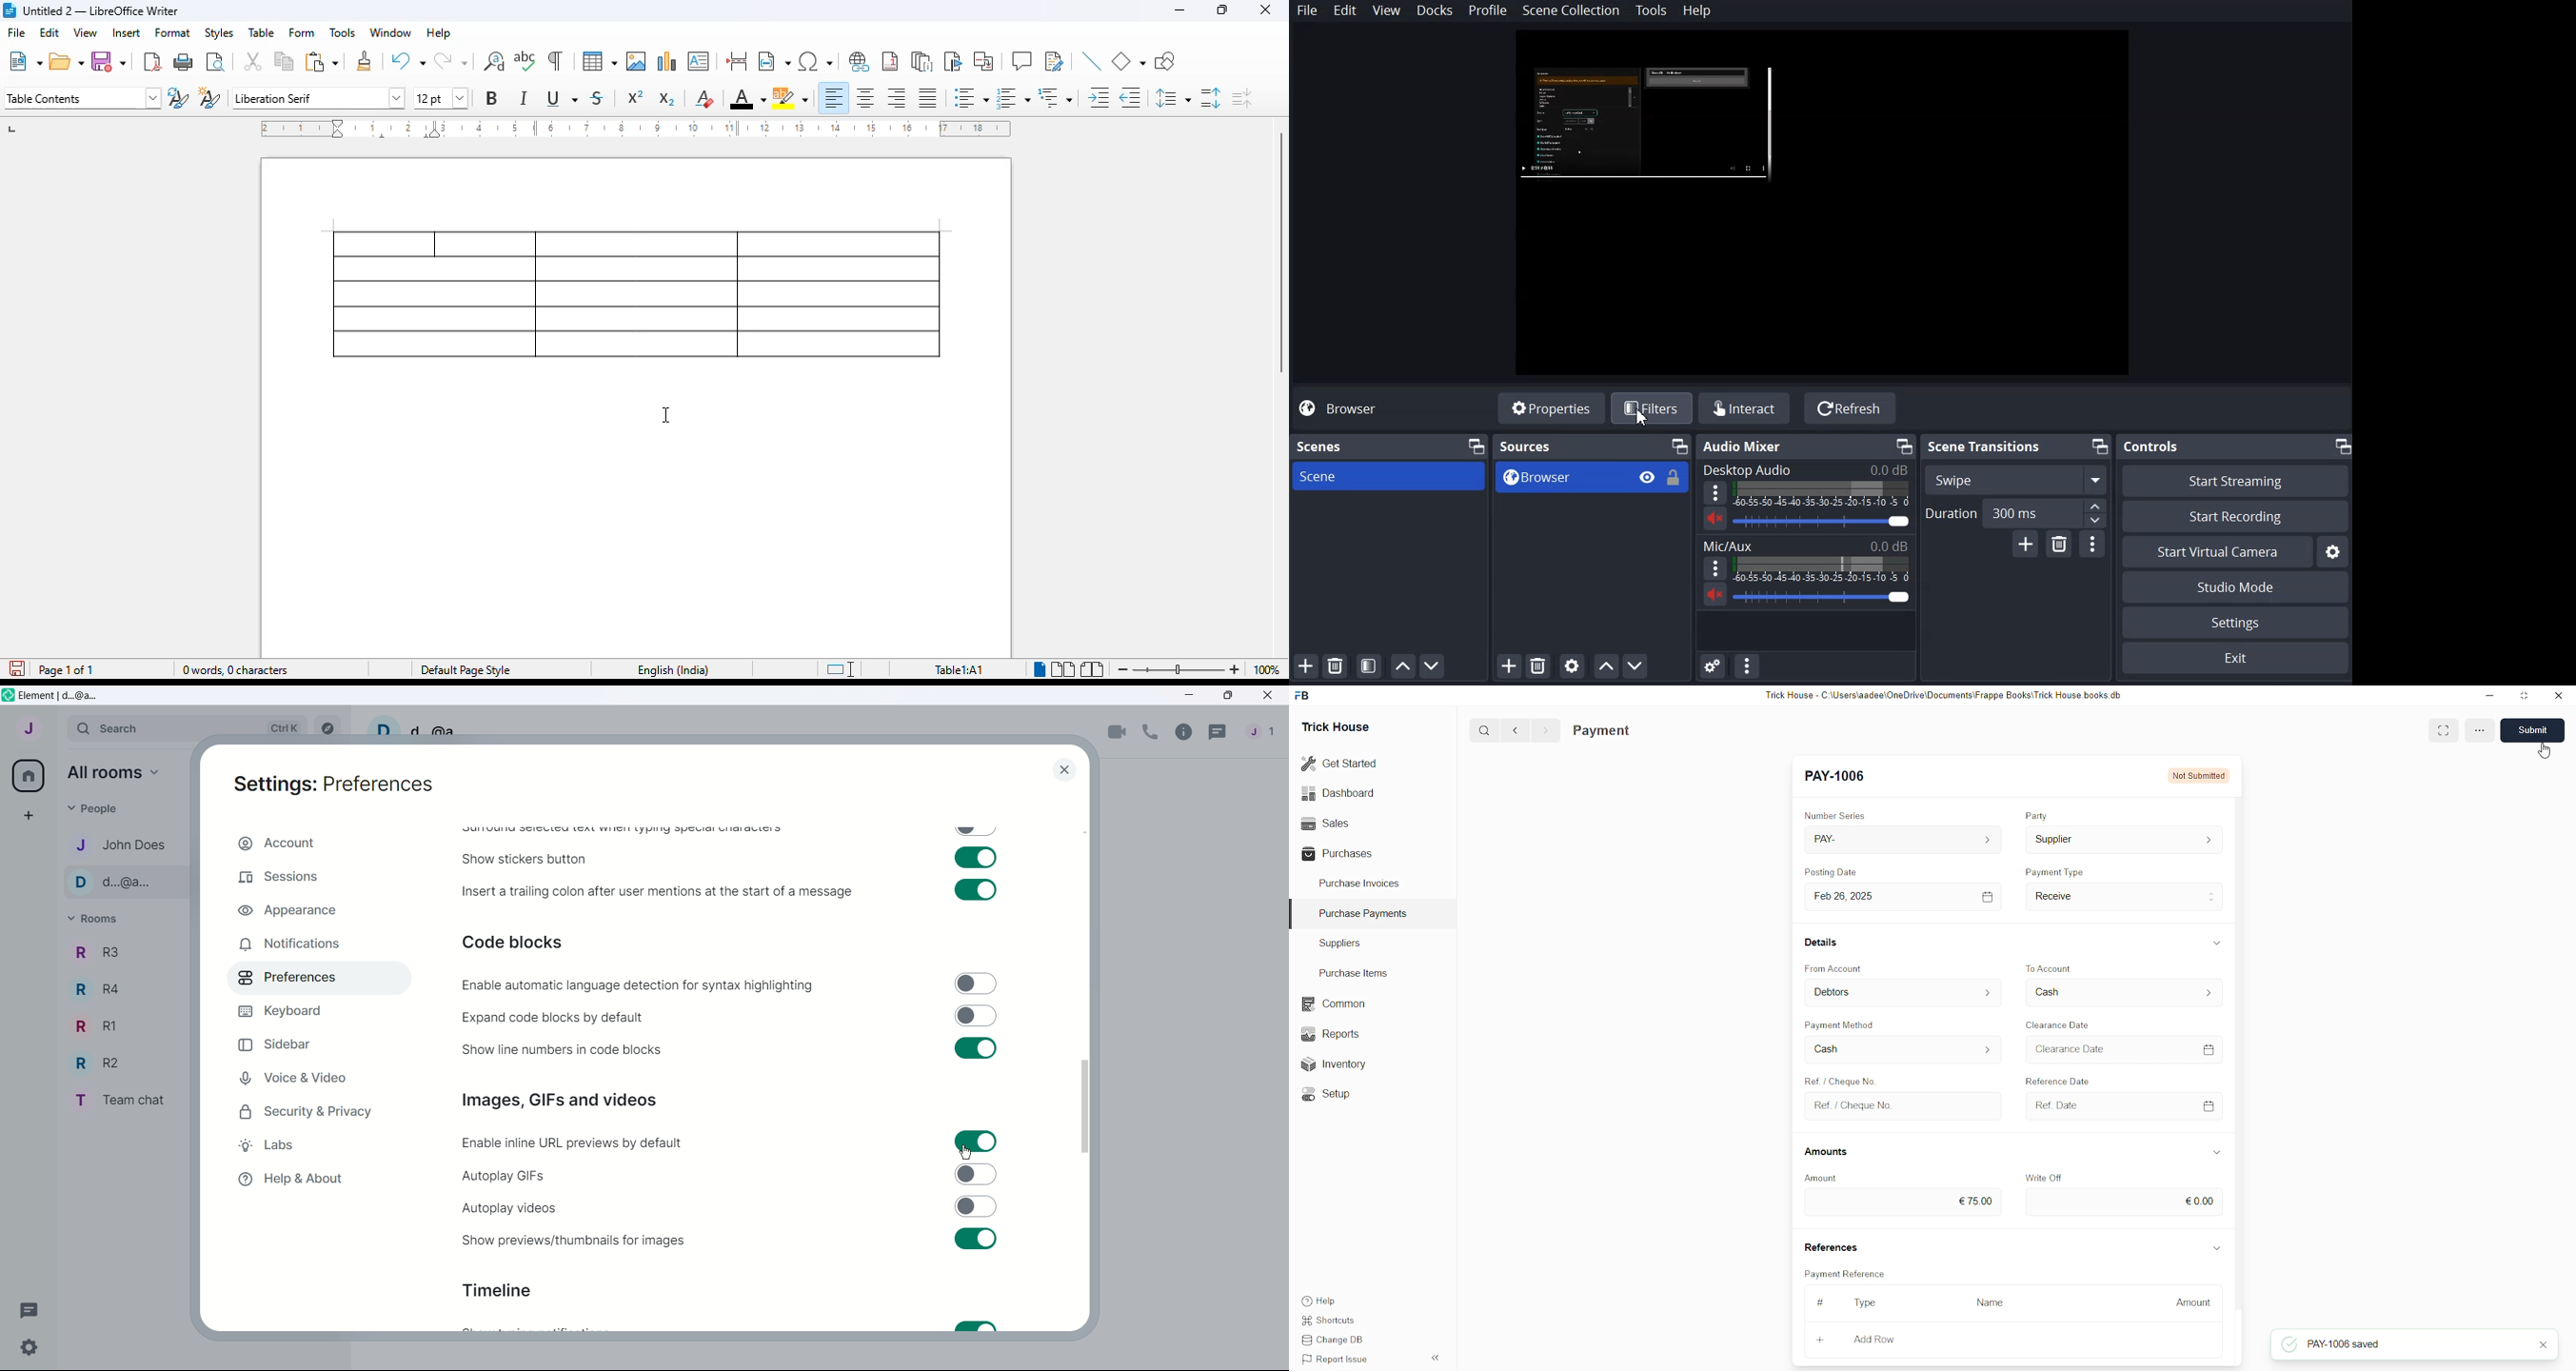 The height and width of the screenshot is (1372, 2576). Describe the element at coordinates (2214, 942) in the screenshot. I see `expand` at that location.